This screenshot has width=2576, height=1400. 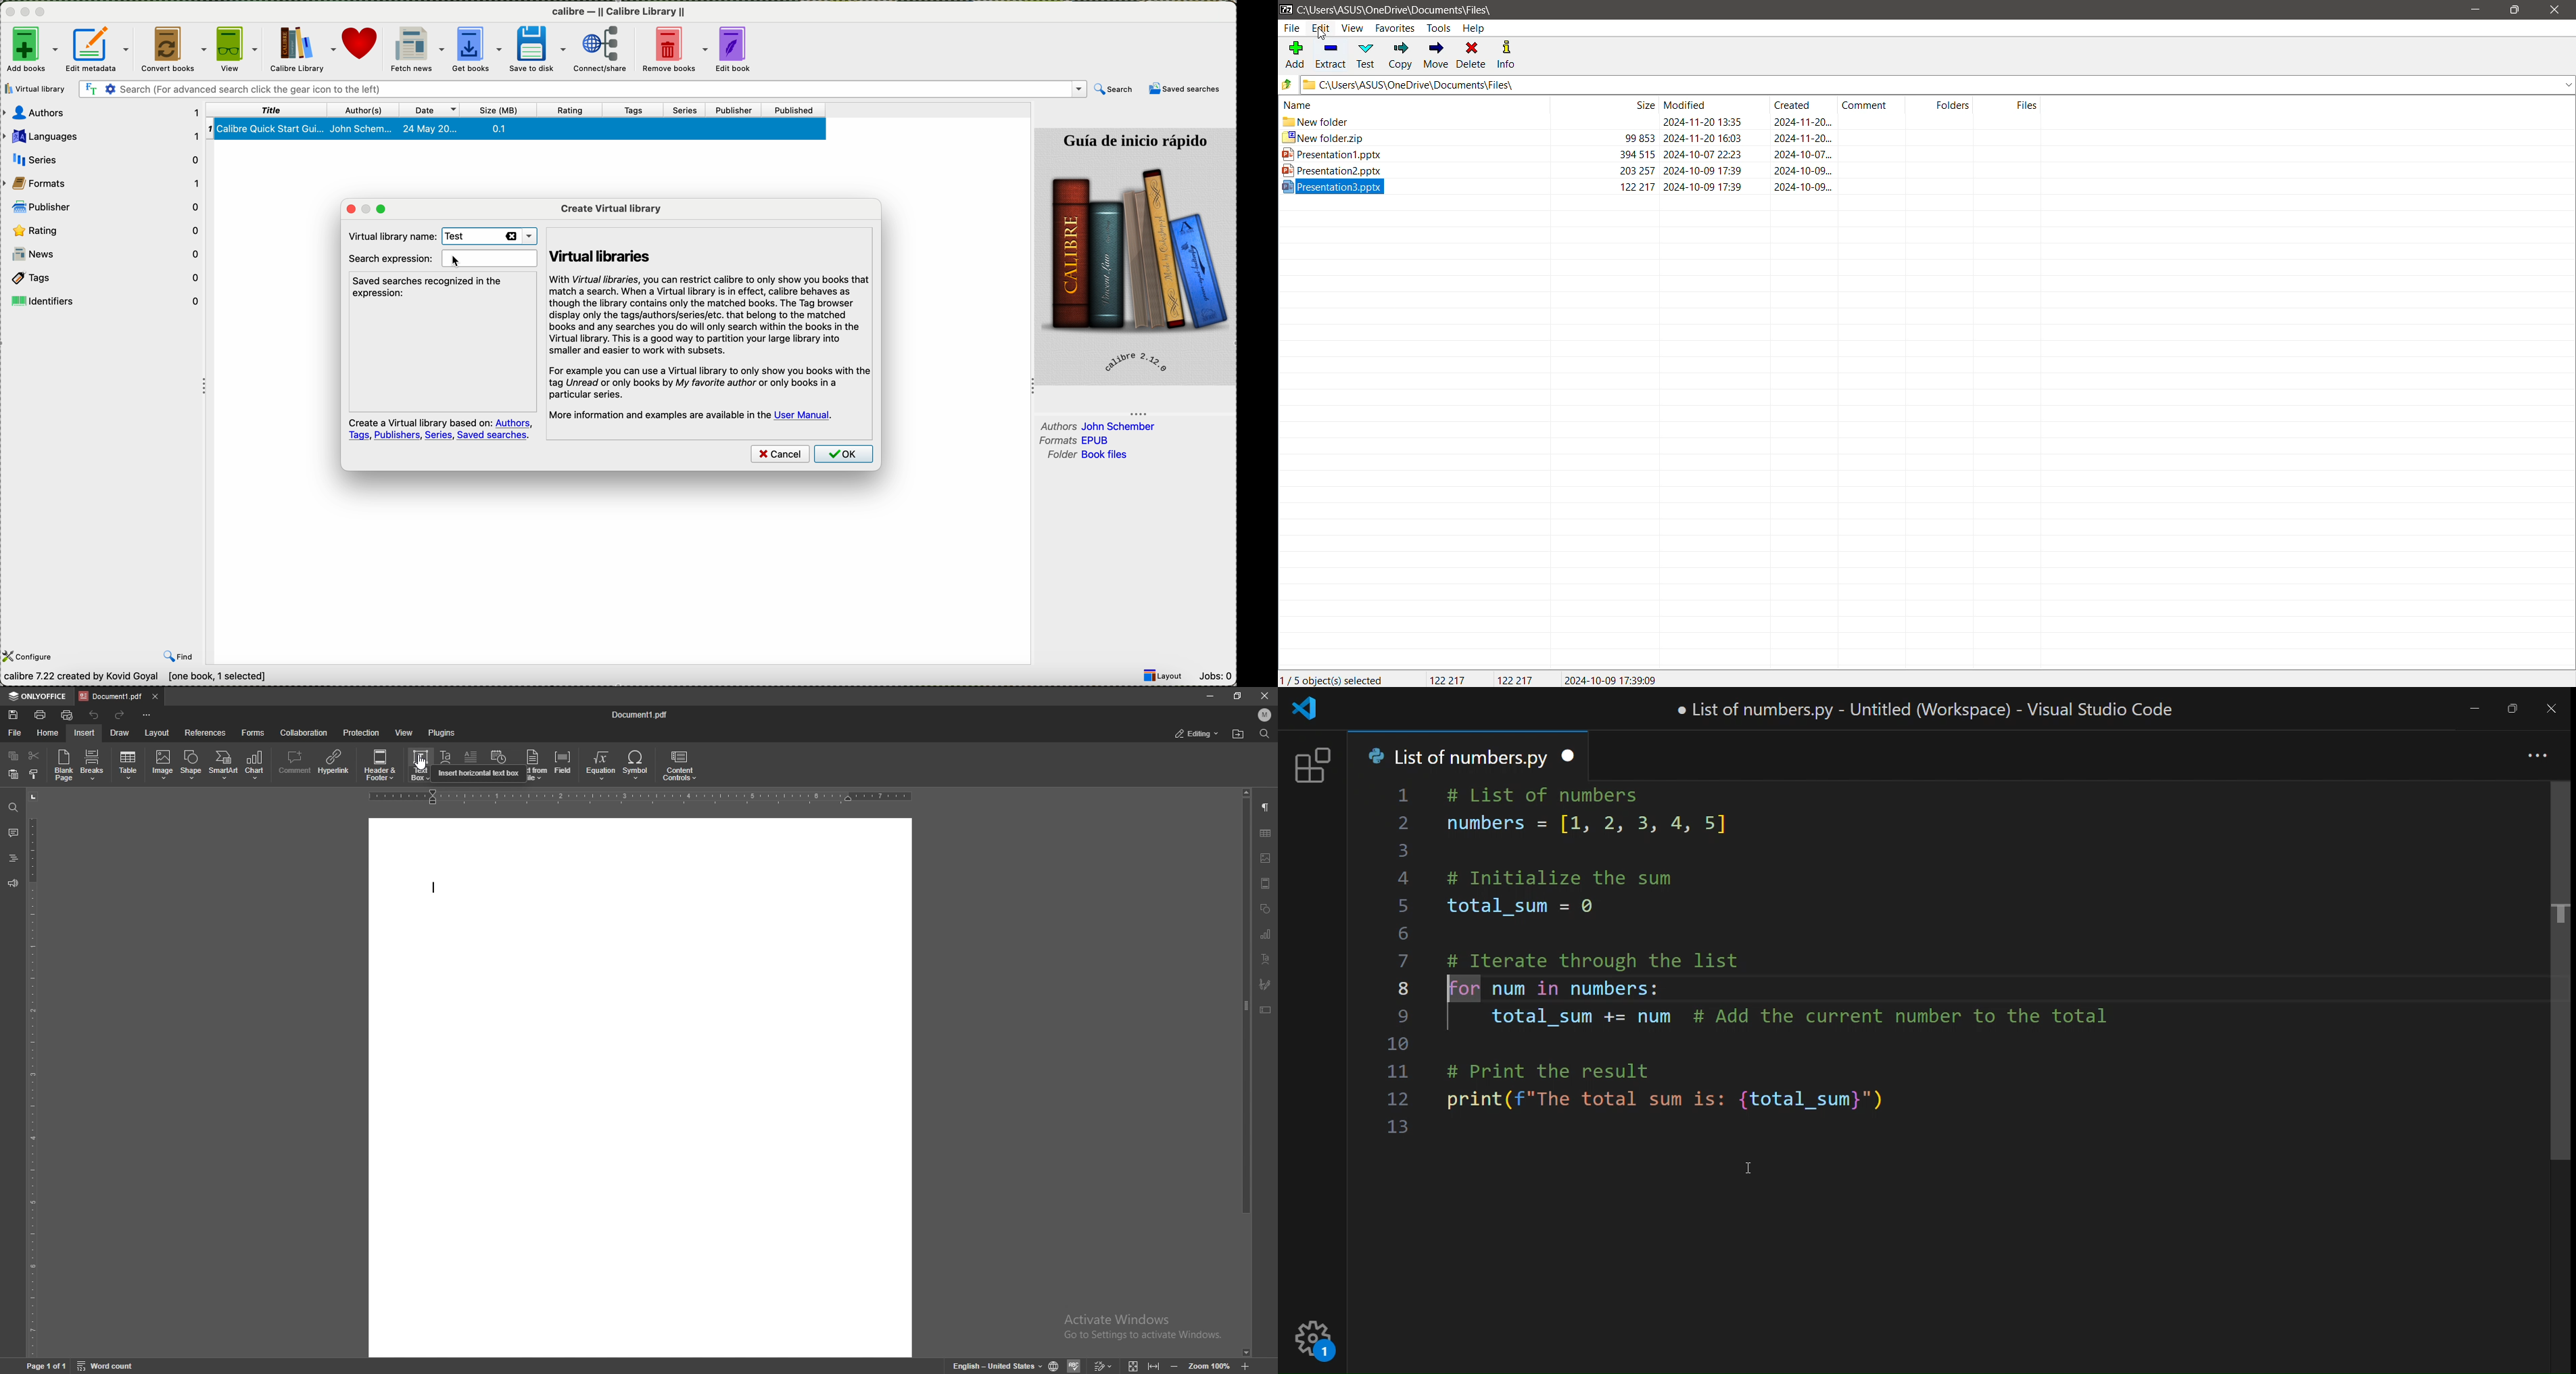 What do you see at coordinates (1660, 187) in the screenshot?
I see `ppt 3` at bounding box center [1660, 187].